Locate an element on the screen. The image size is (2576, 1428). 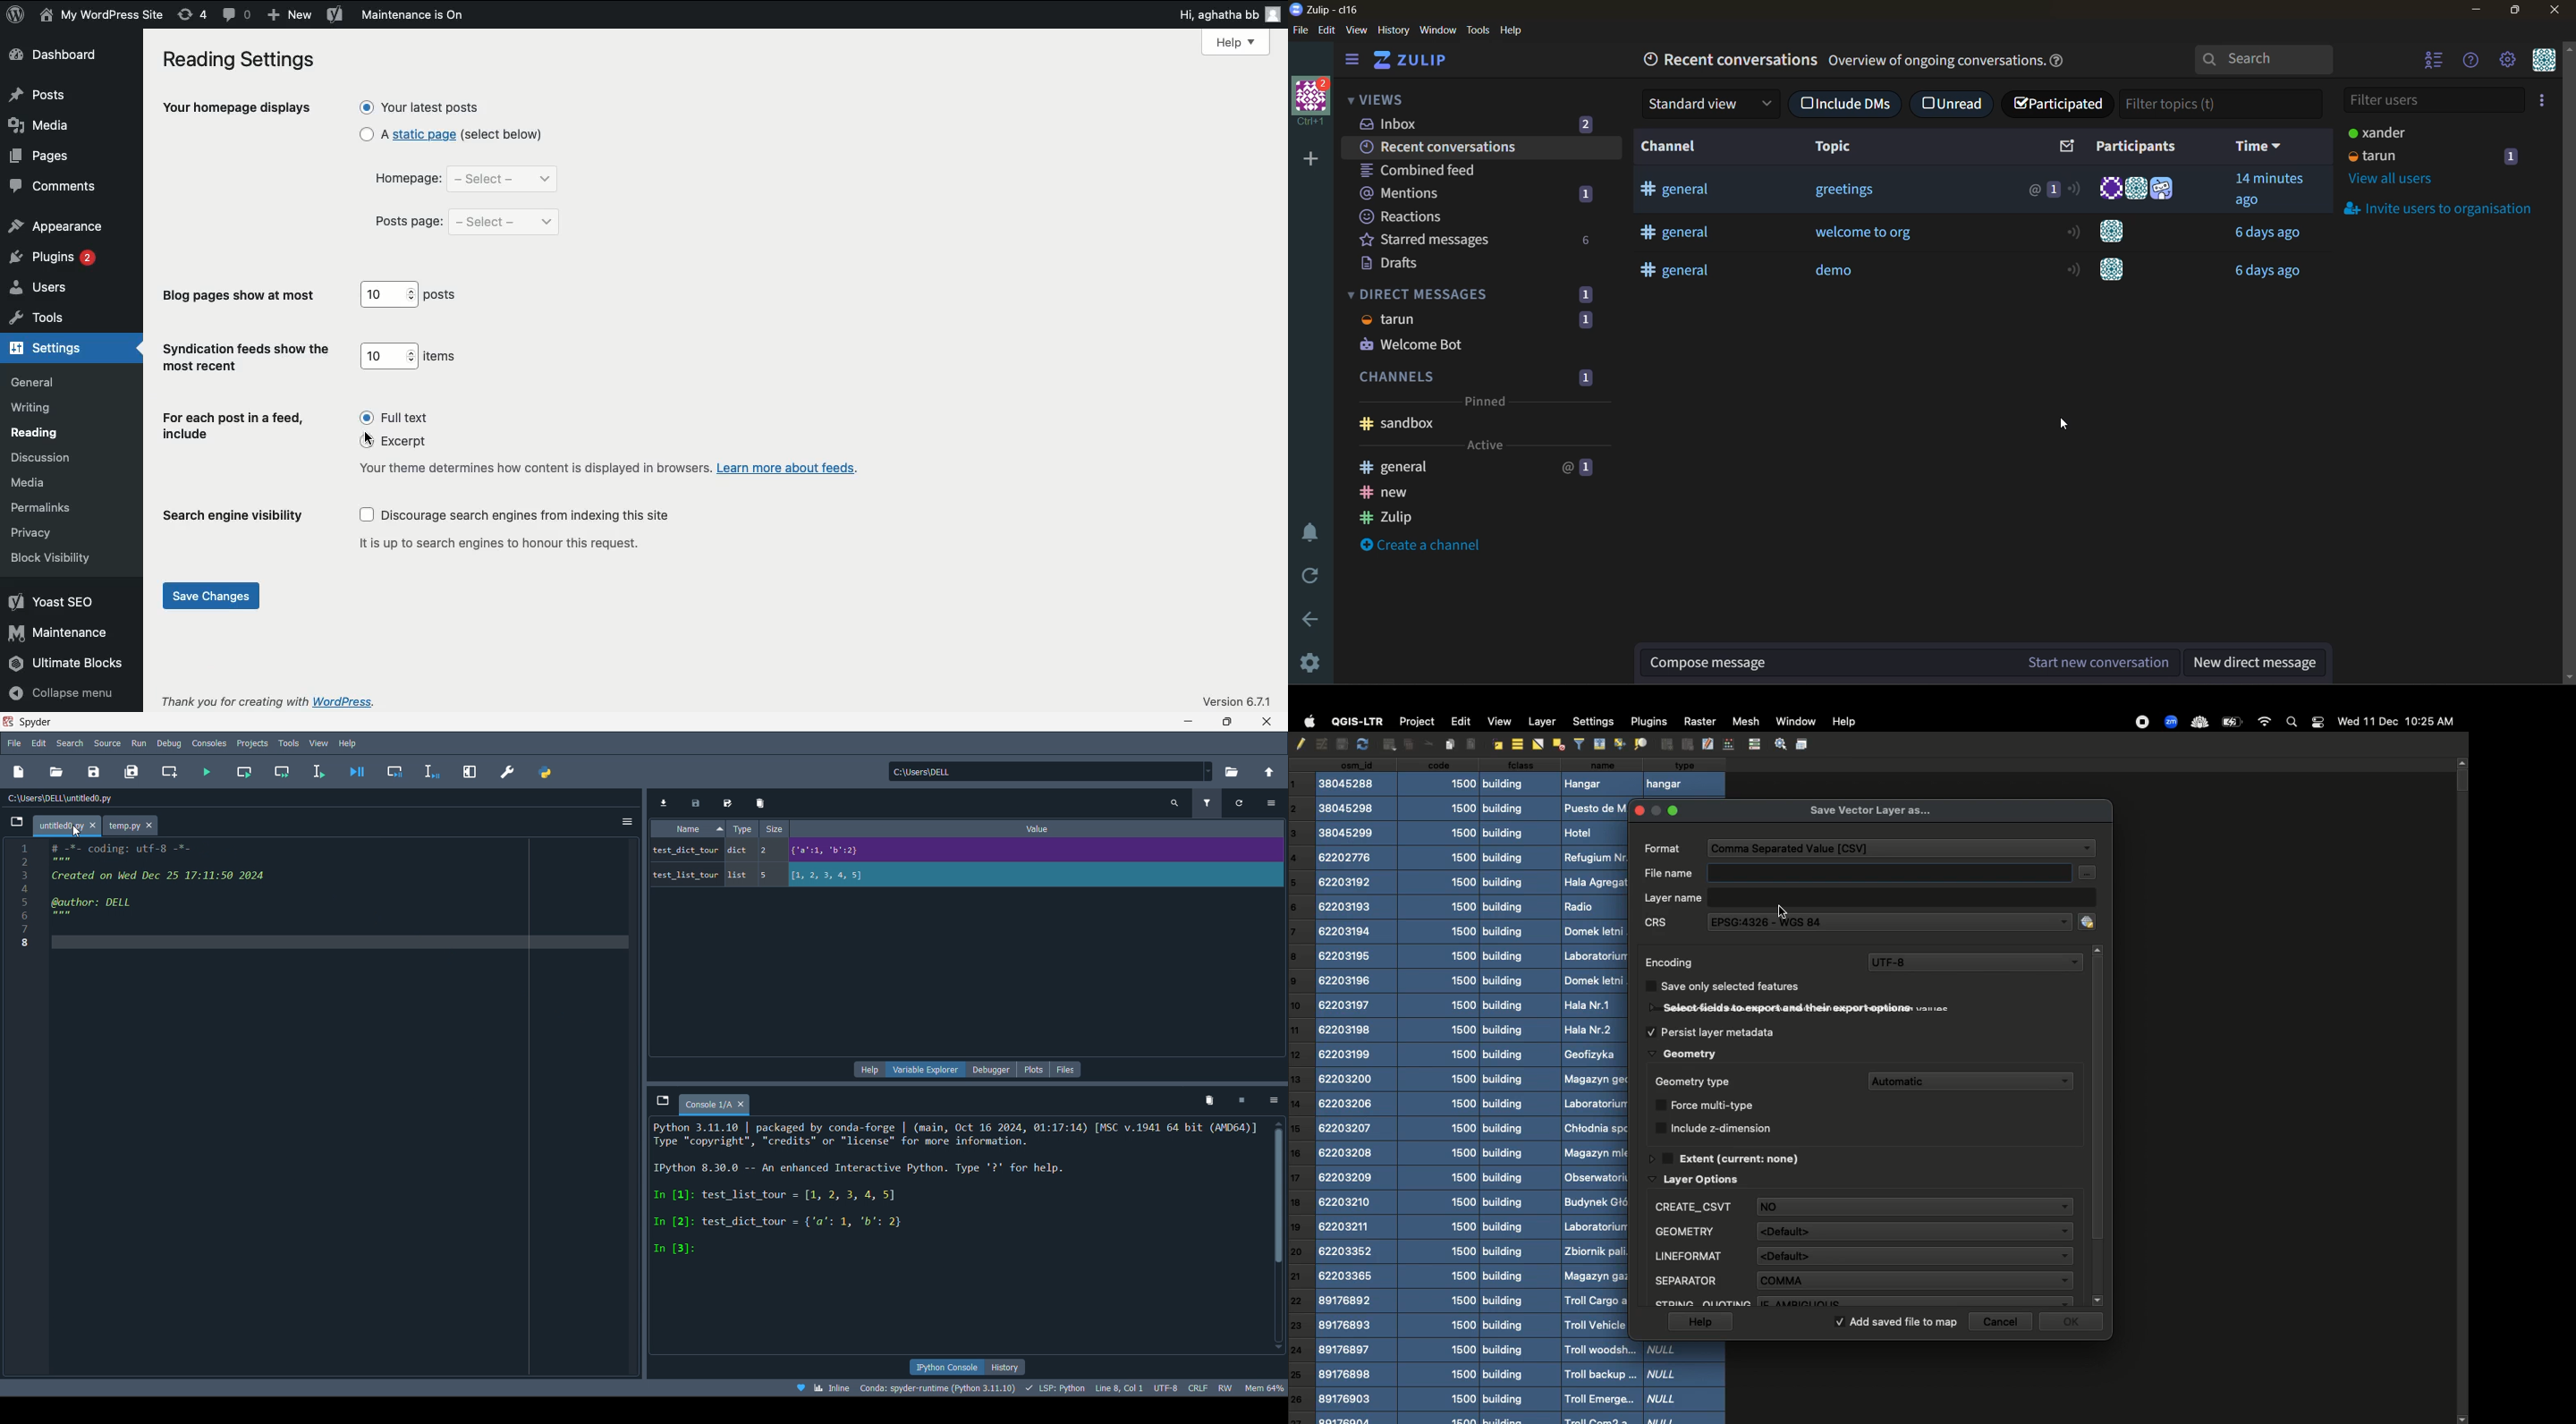
browse tabs is located at coordinates (662, 1101).